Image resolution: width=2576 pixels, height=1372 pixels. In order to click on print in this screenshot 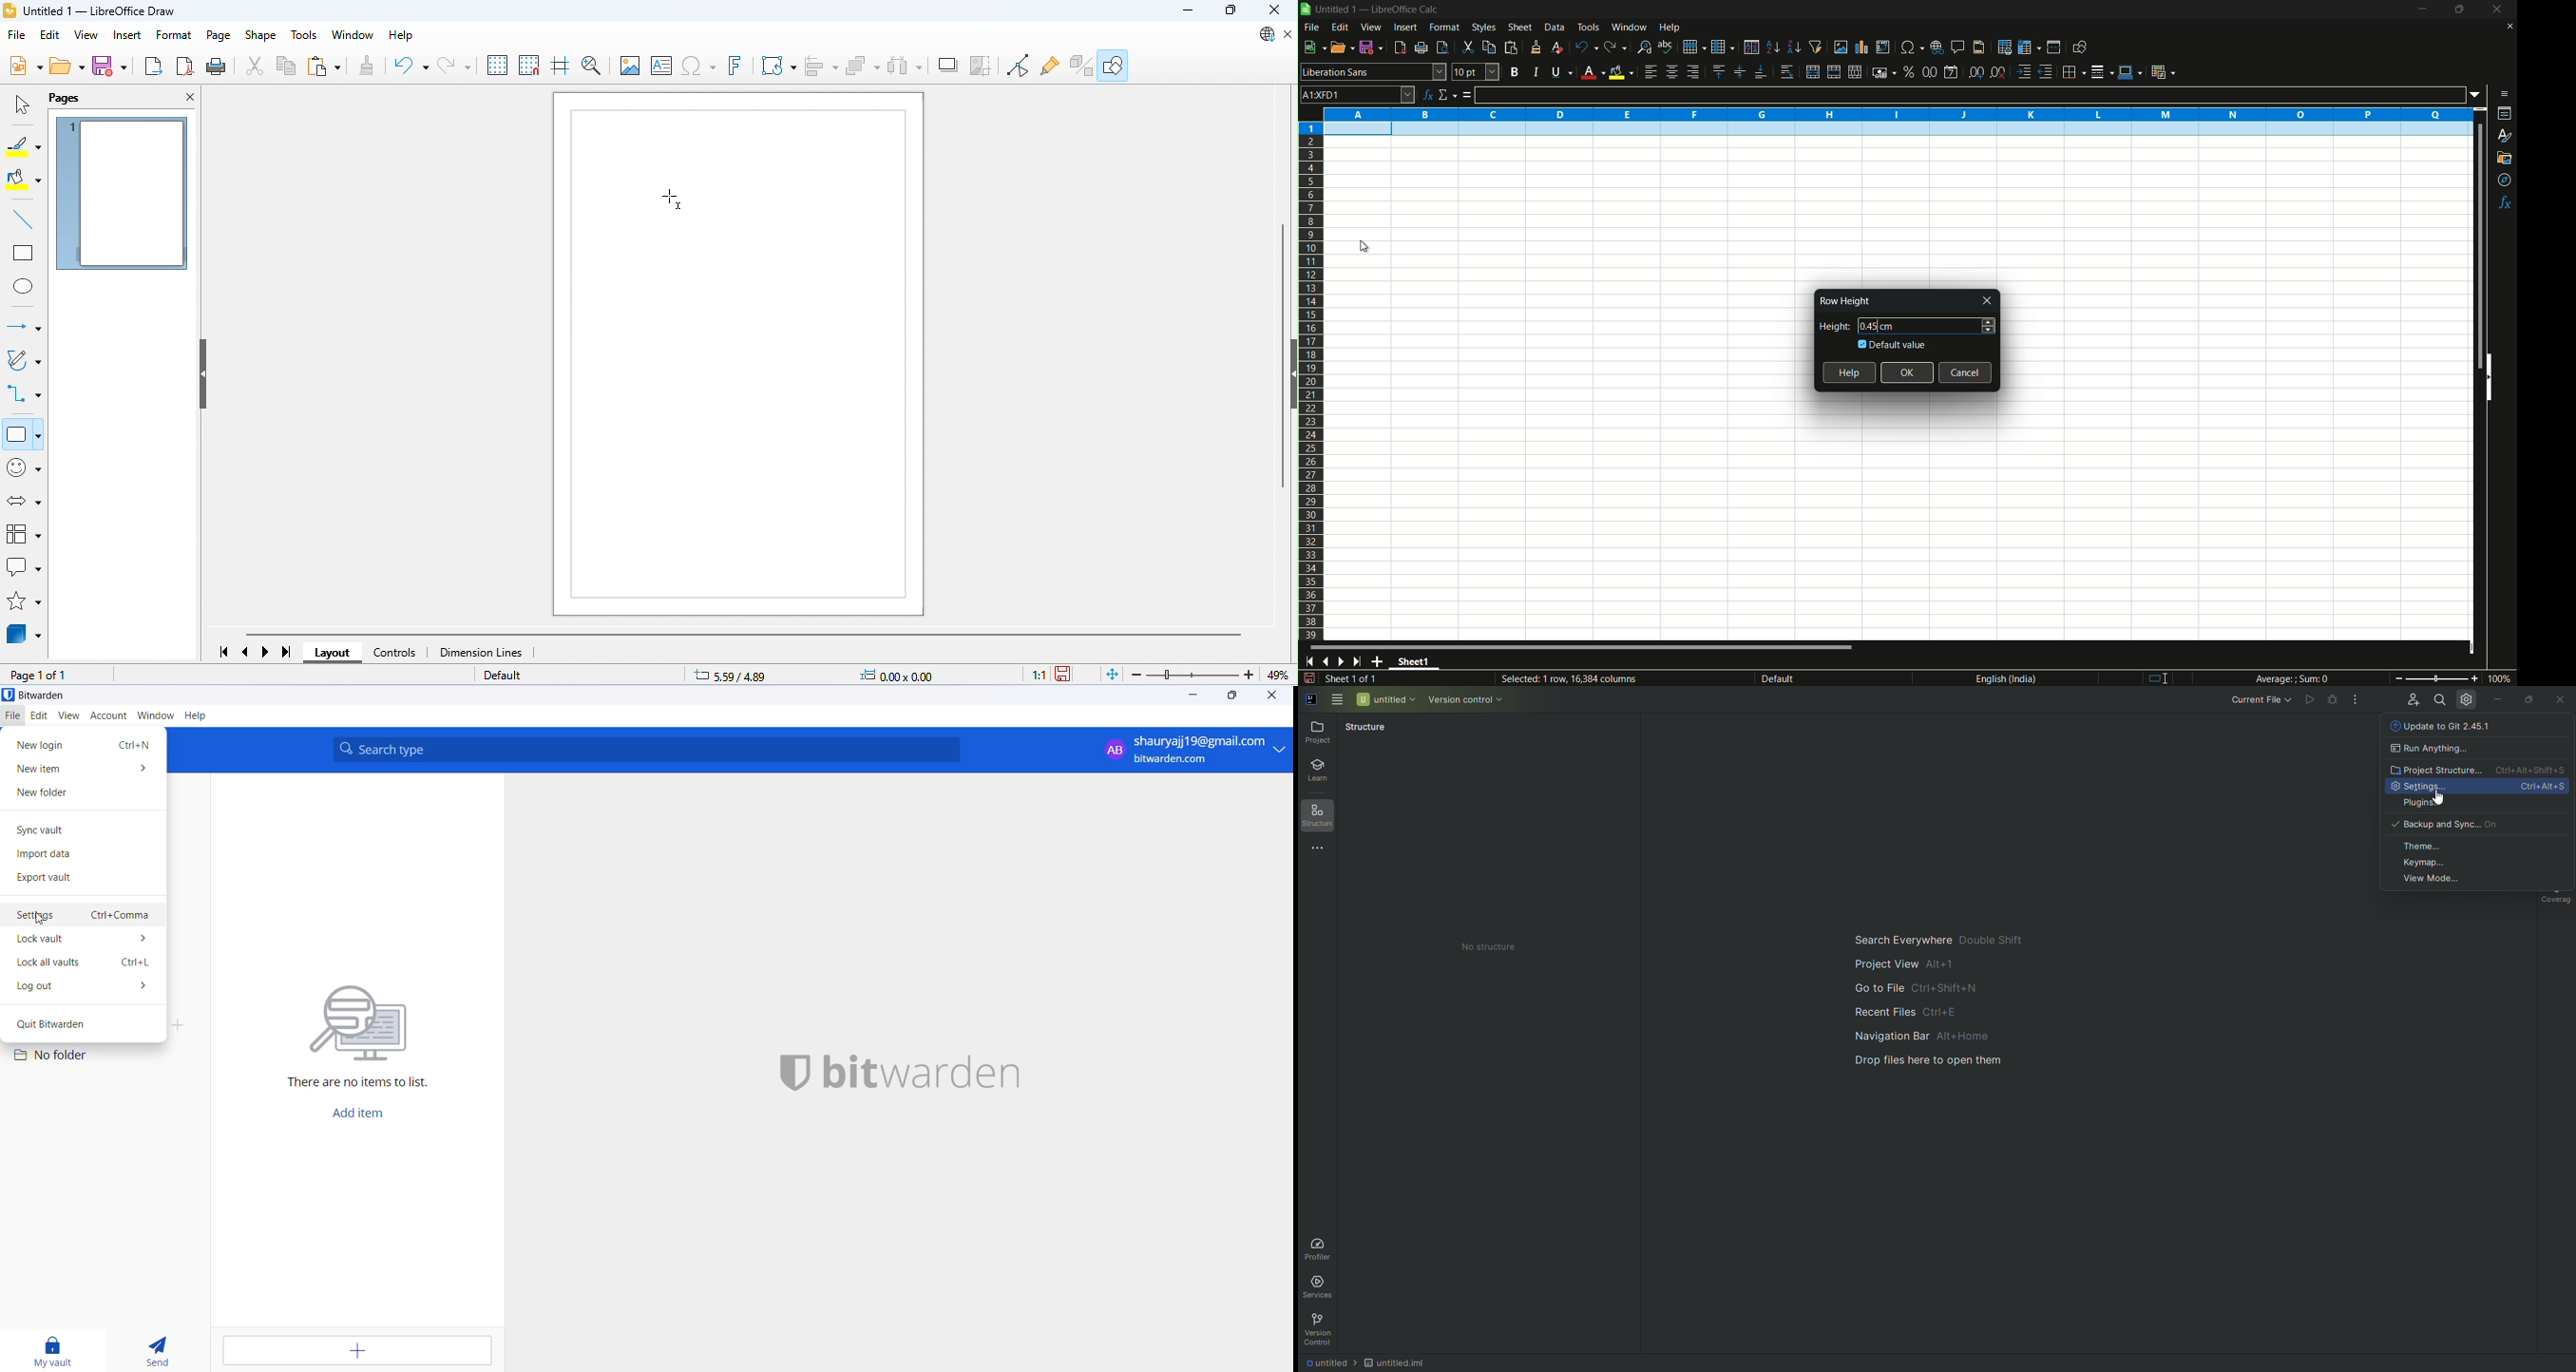, I will do `click(1421, 48)`.